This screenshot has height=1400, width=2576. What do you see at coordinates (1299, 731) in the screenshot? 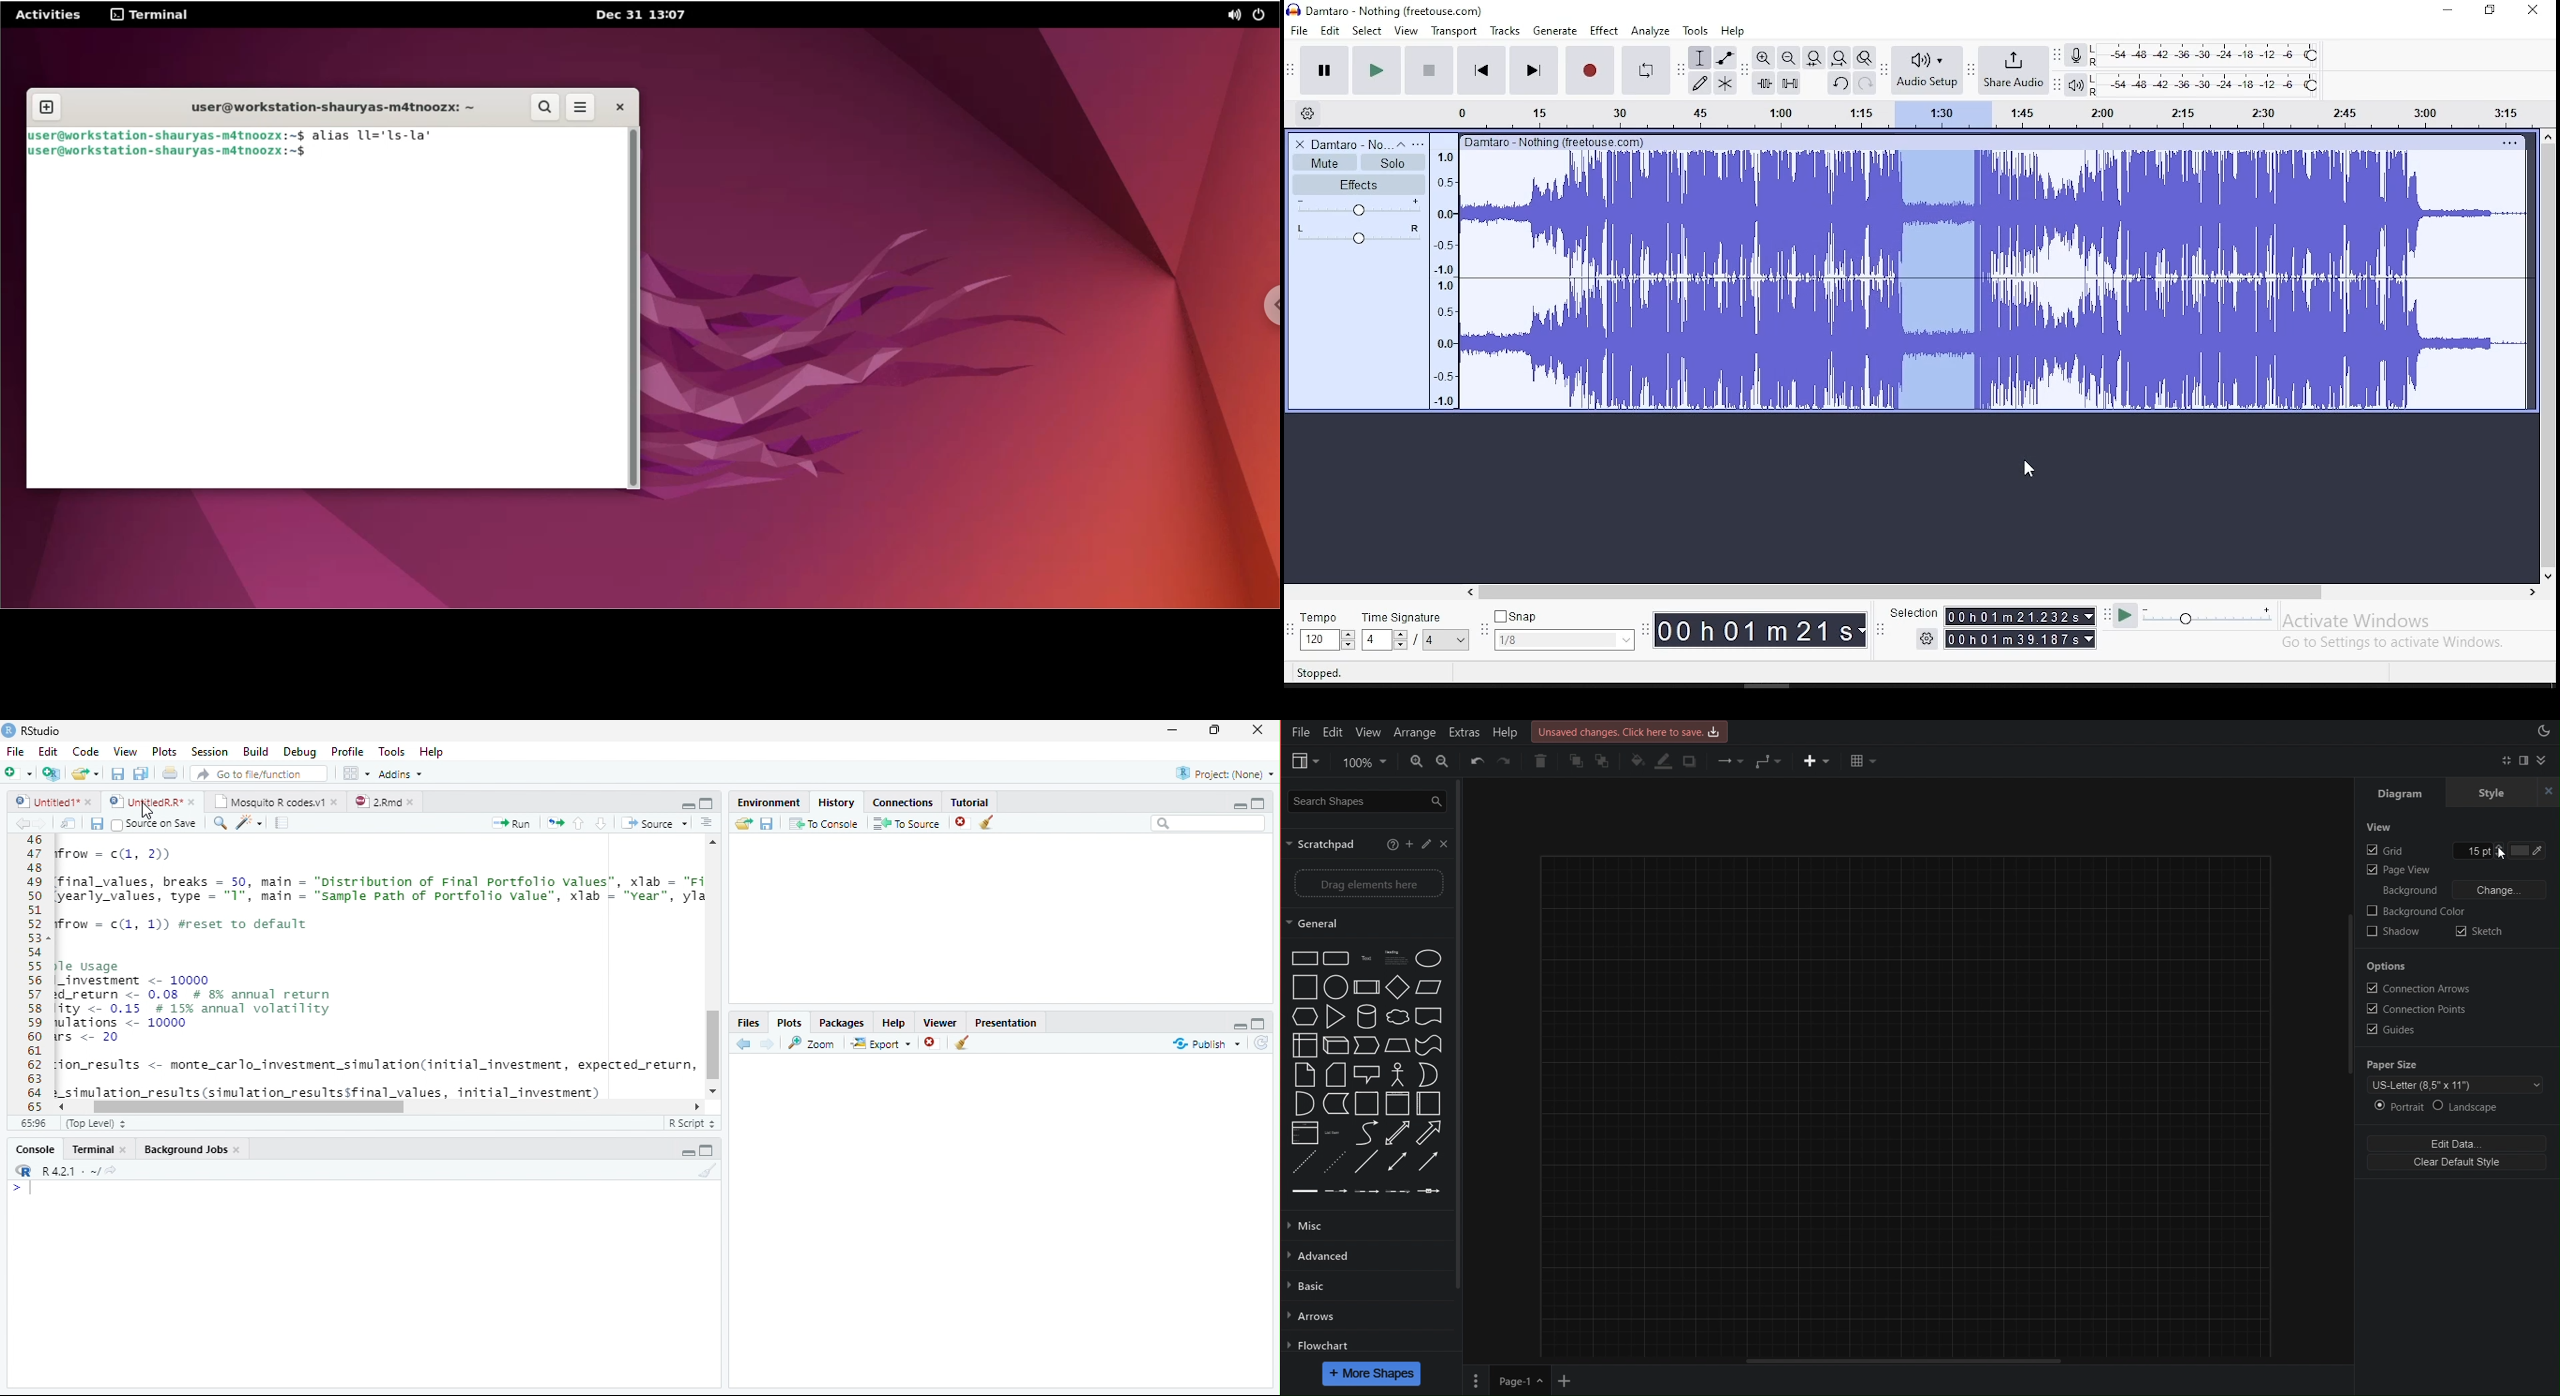
I see `File ` at bounding box center [1299, 731].